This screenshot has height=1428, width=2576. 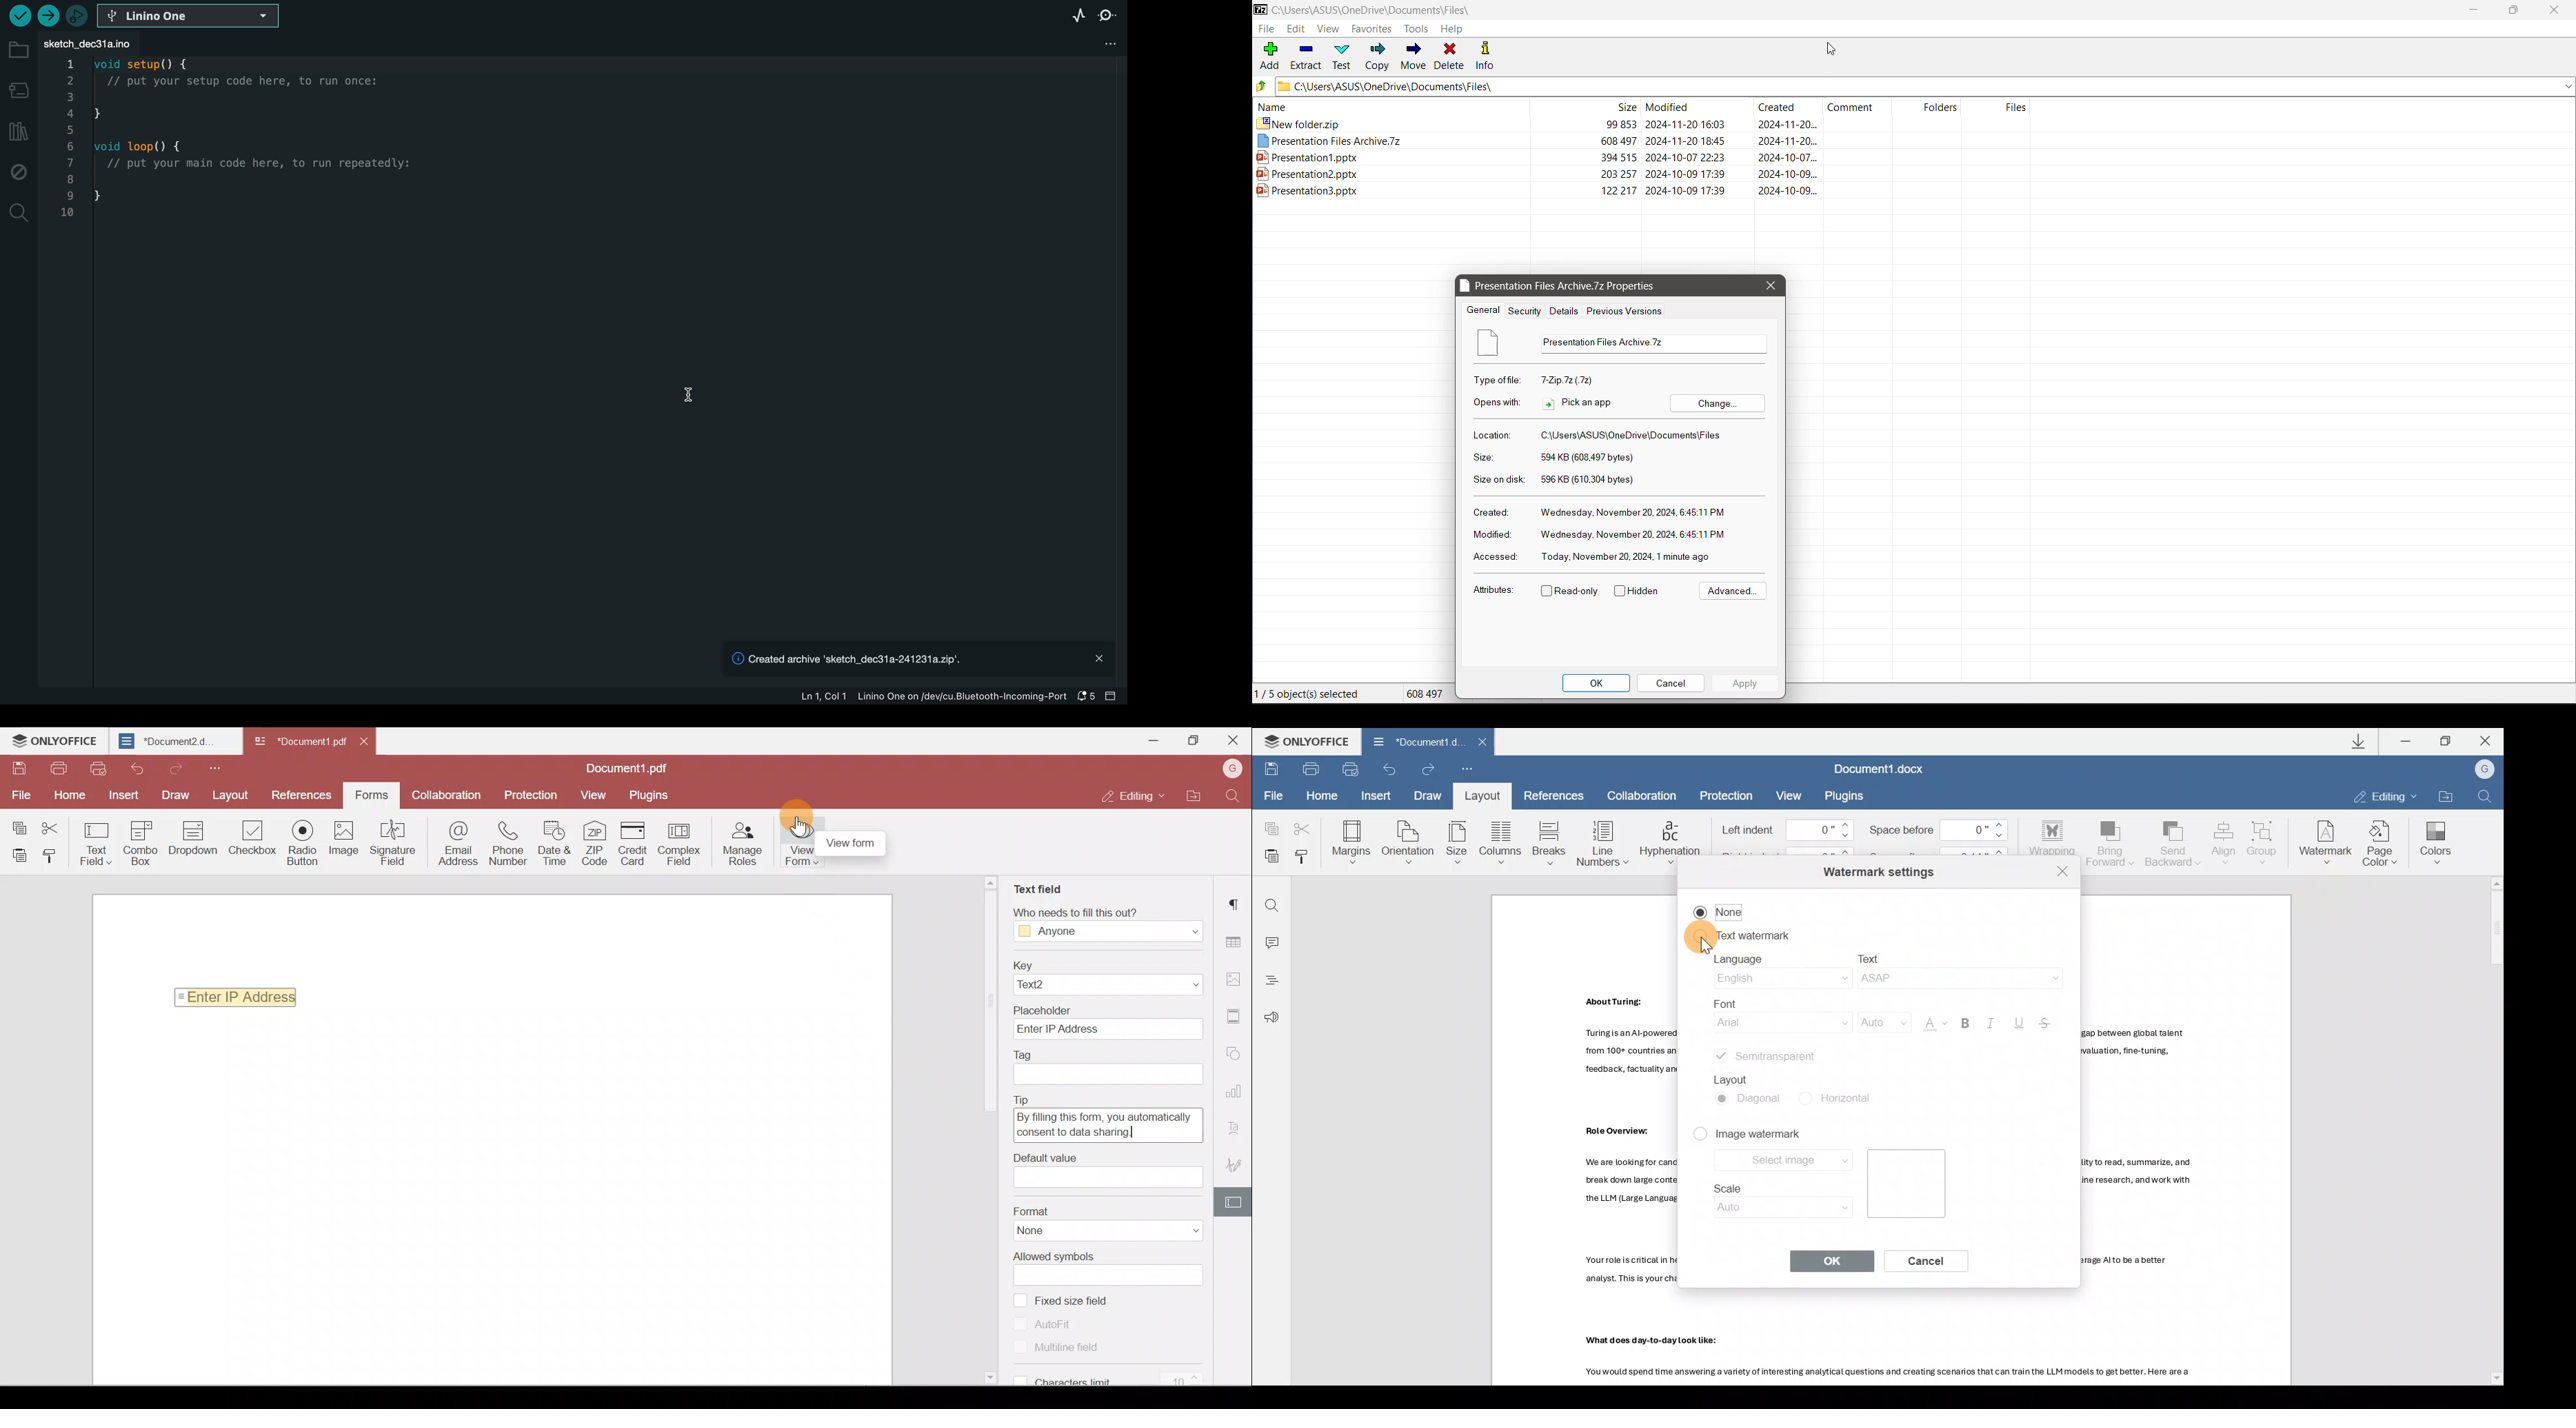 What do you see at coordinates (1601, 843) in the screenshot?
I see `Line numbers` at bounding box center [1601, 843].